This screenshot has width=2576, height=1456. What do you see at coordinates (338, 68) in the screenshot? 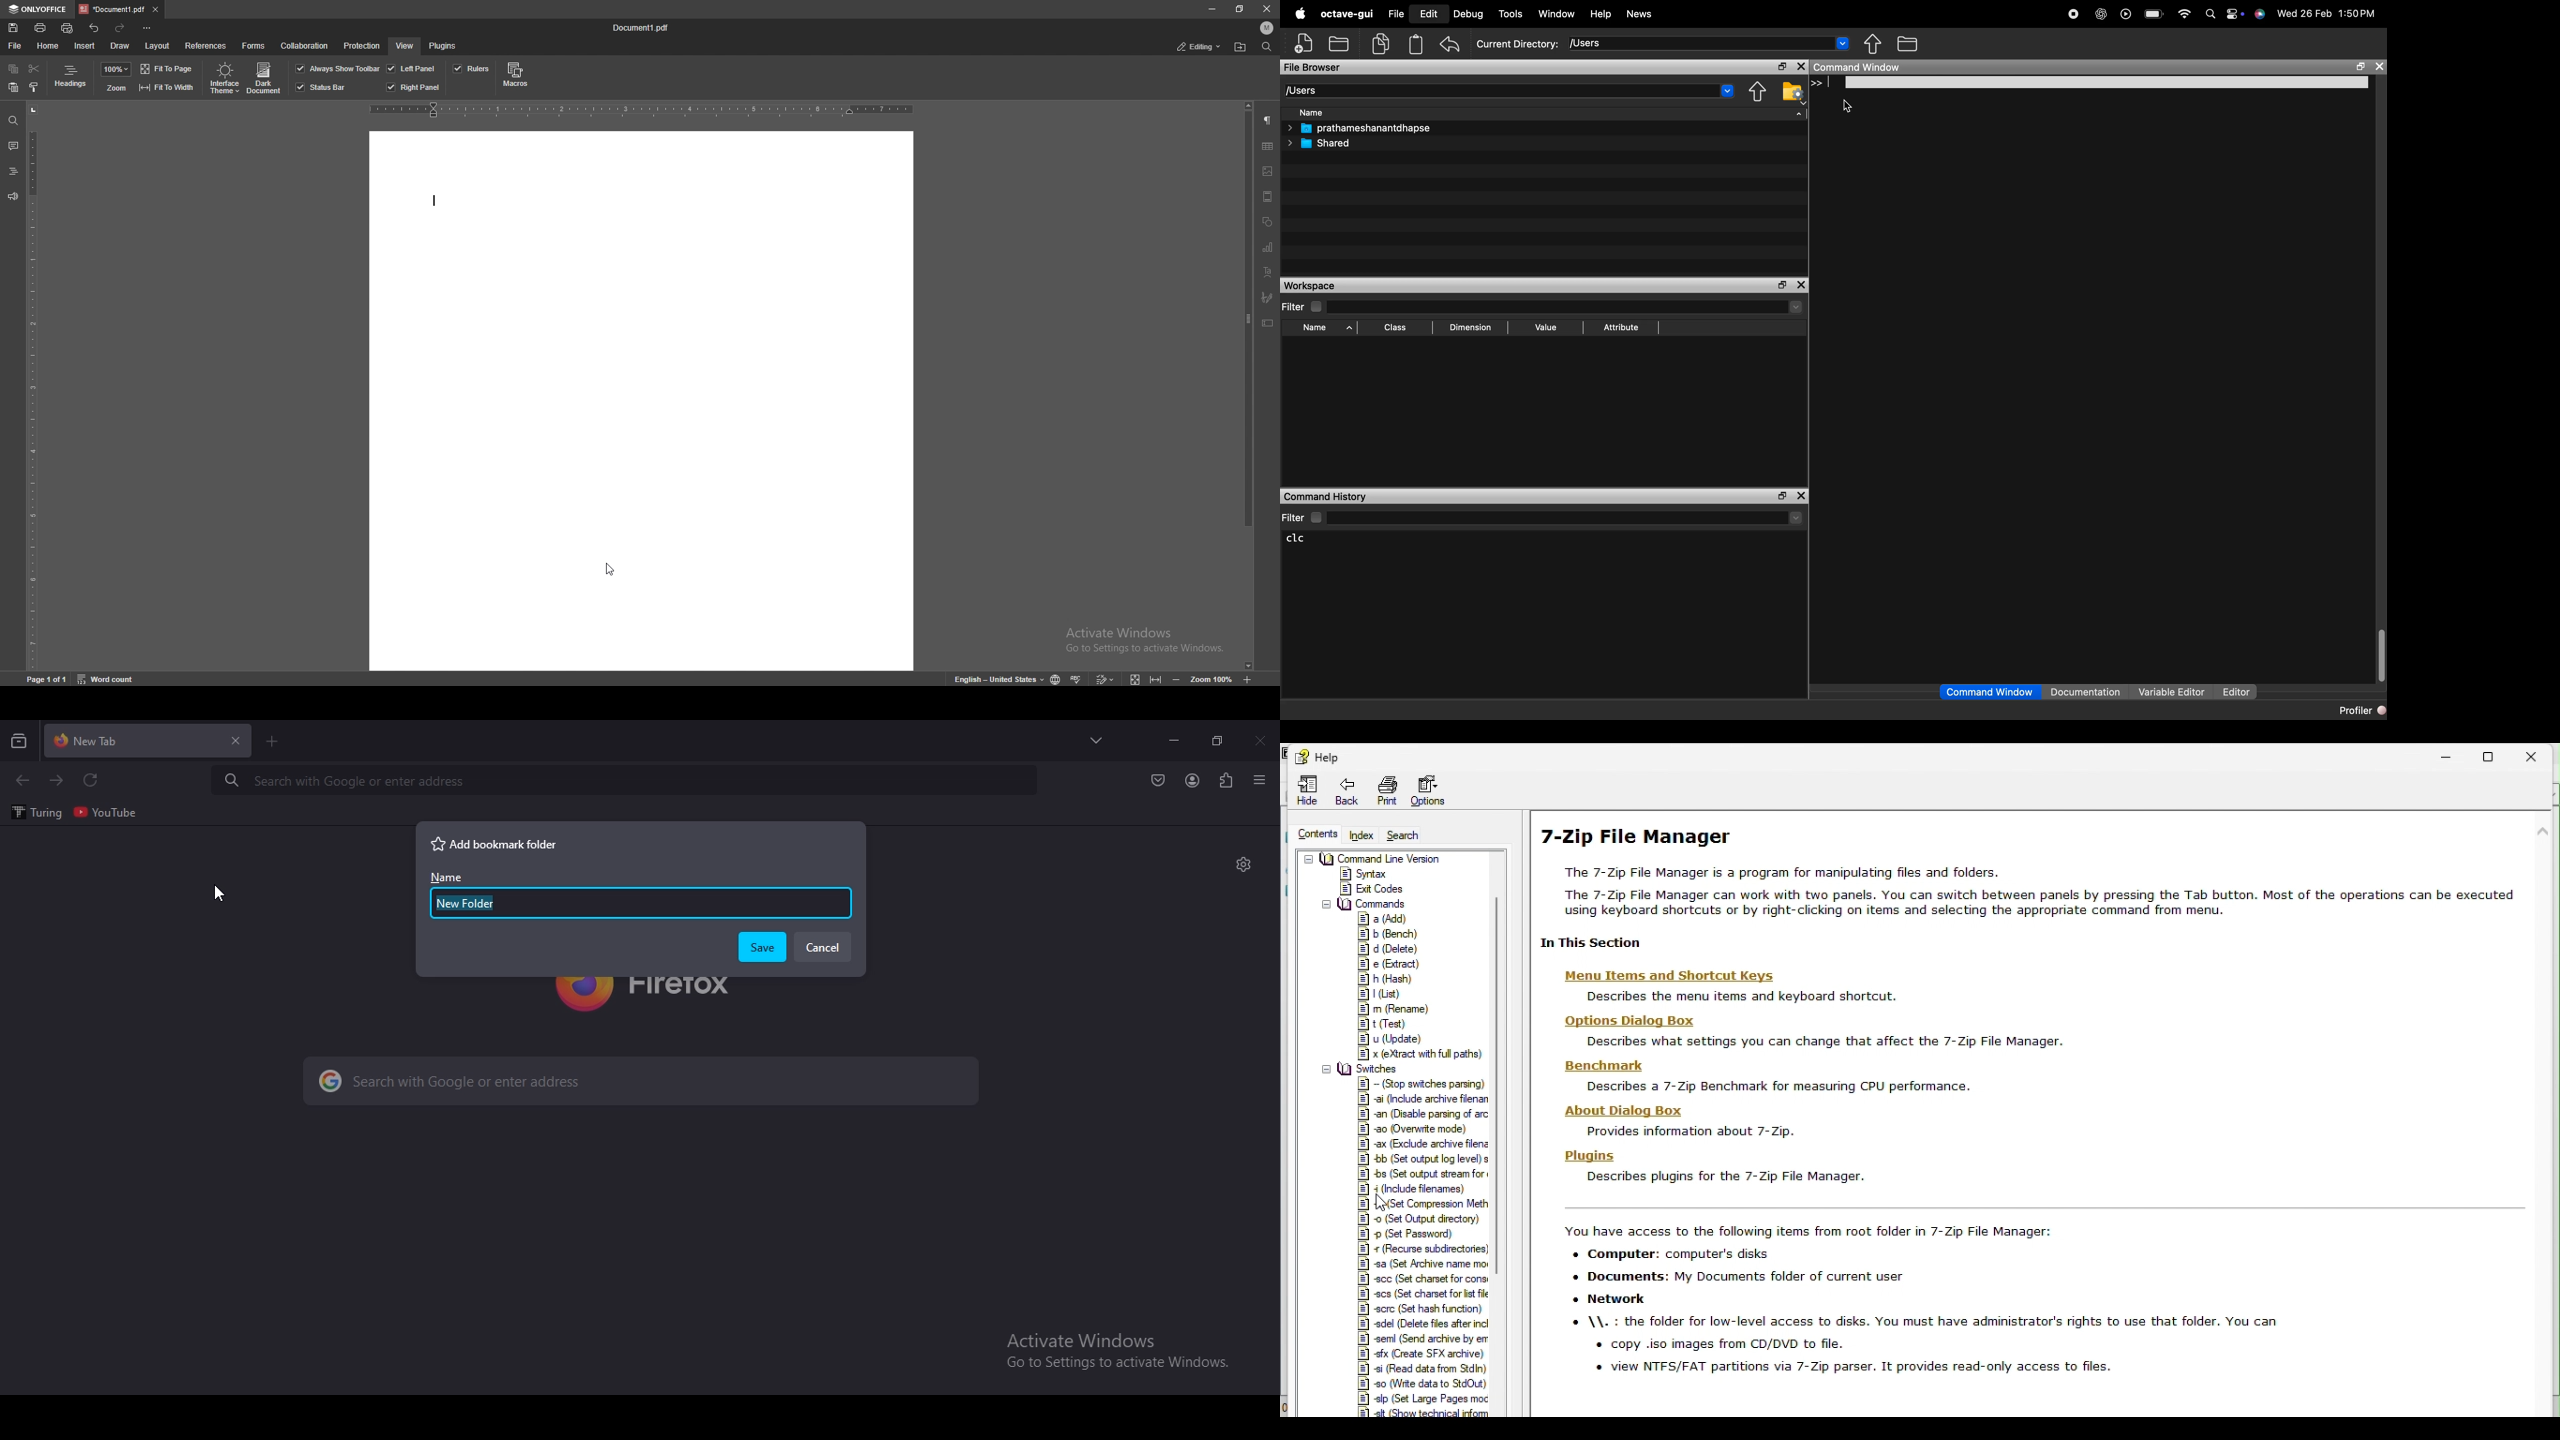
I see `always show toolbar` at bounding box center [338, 68].